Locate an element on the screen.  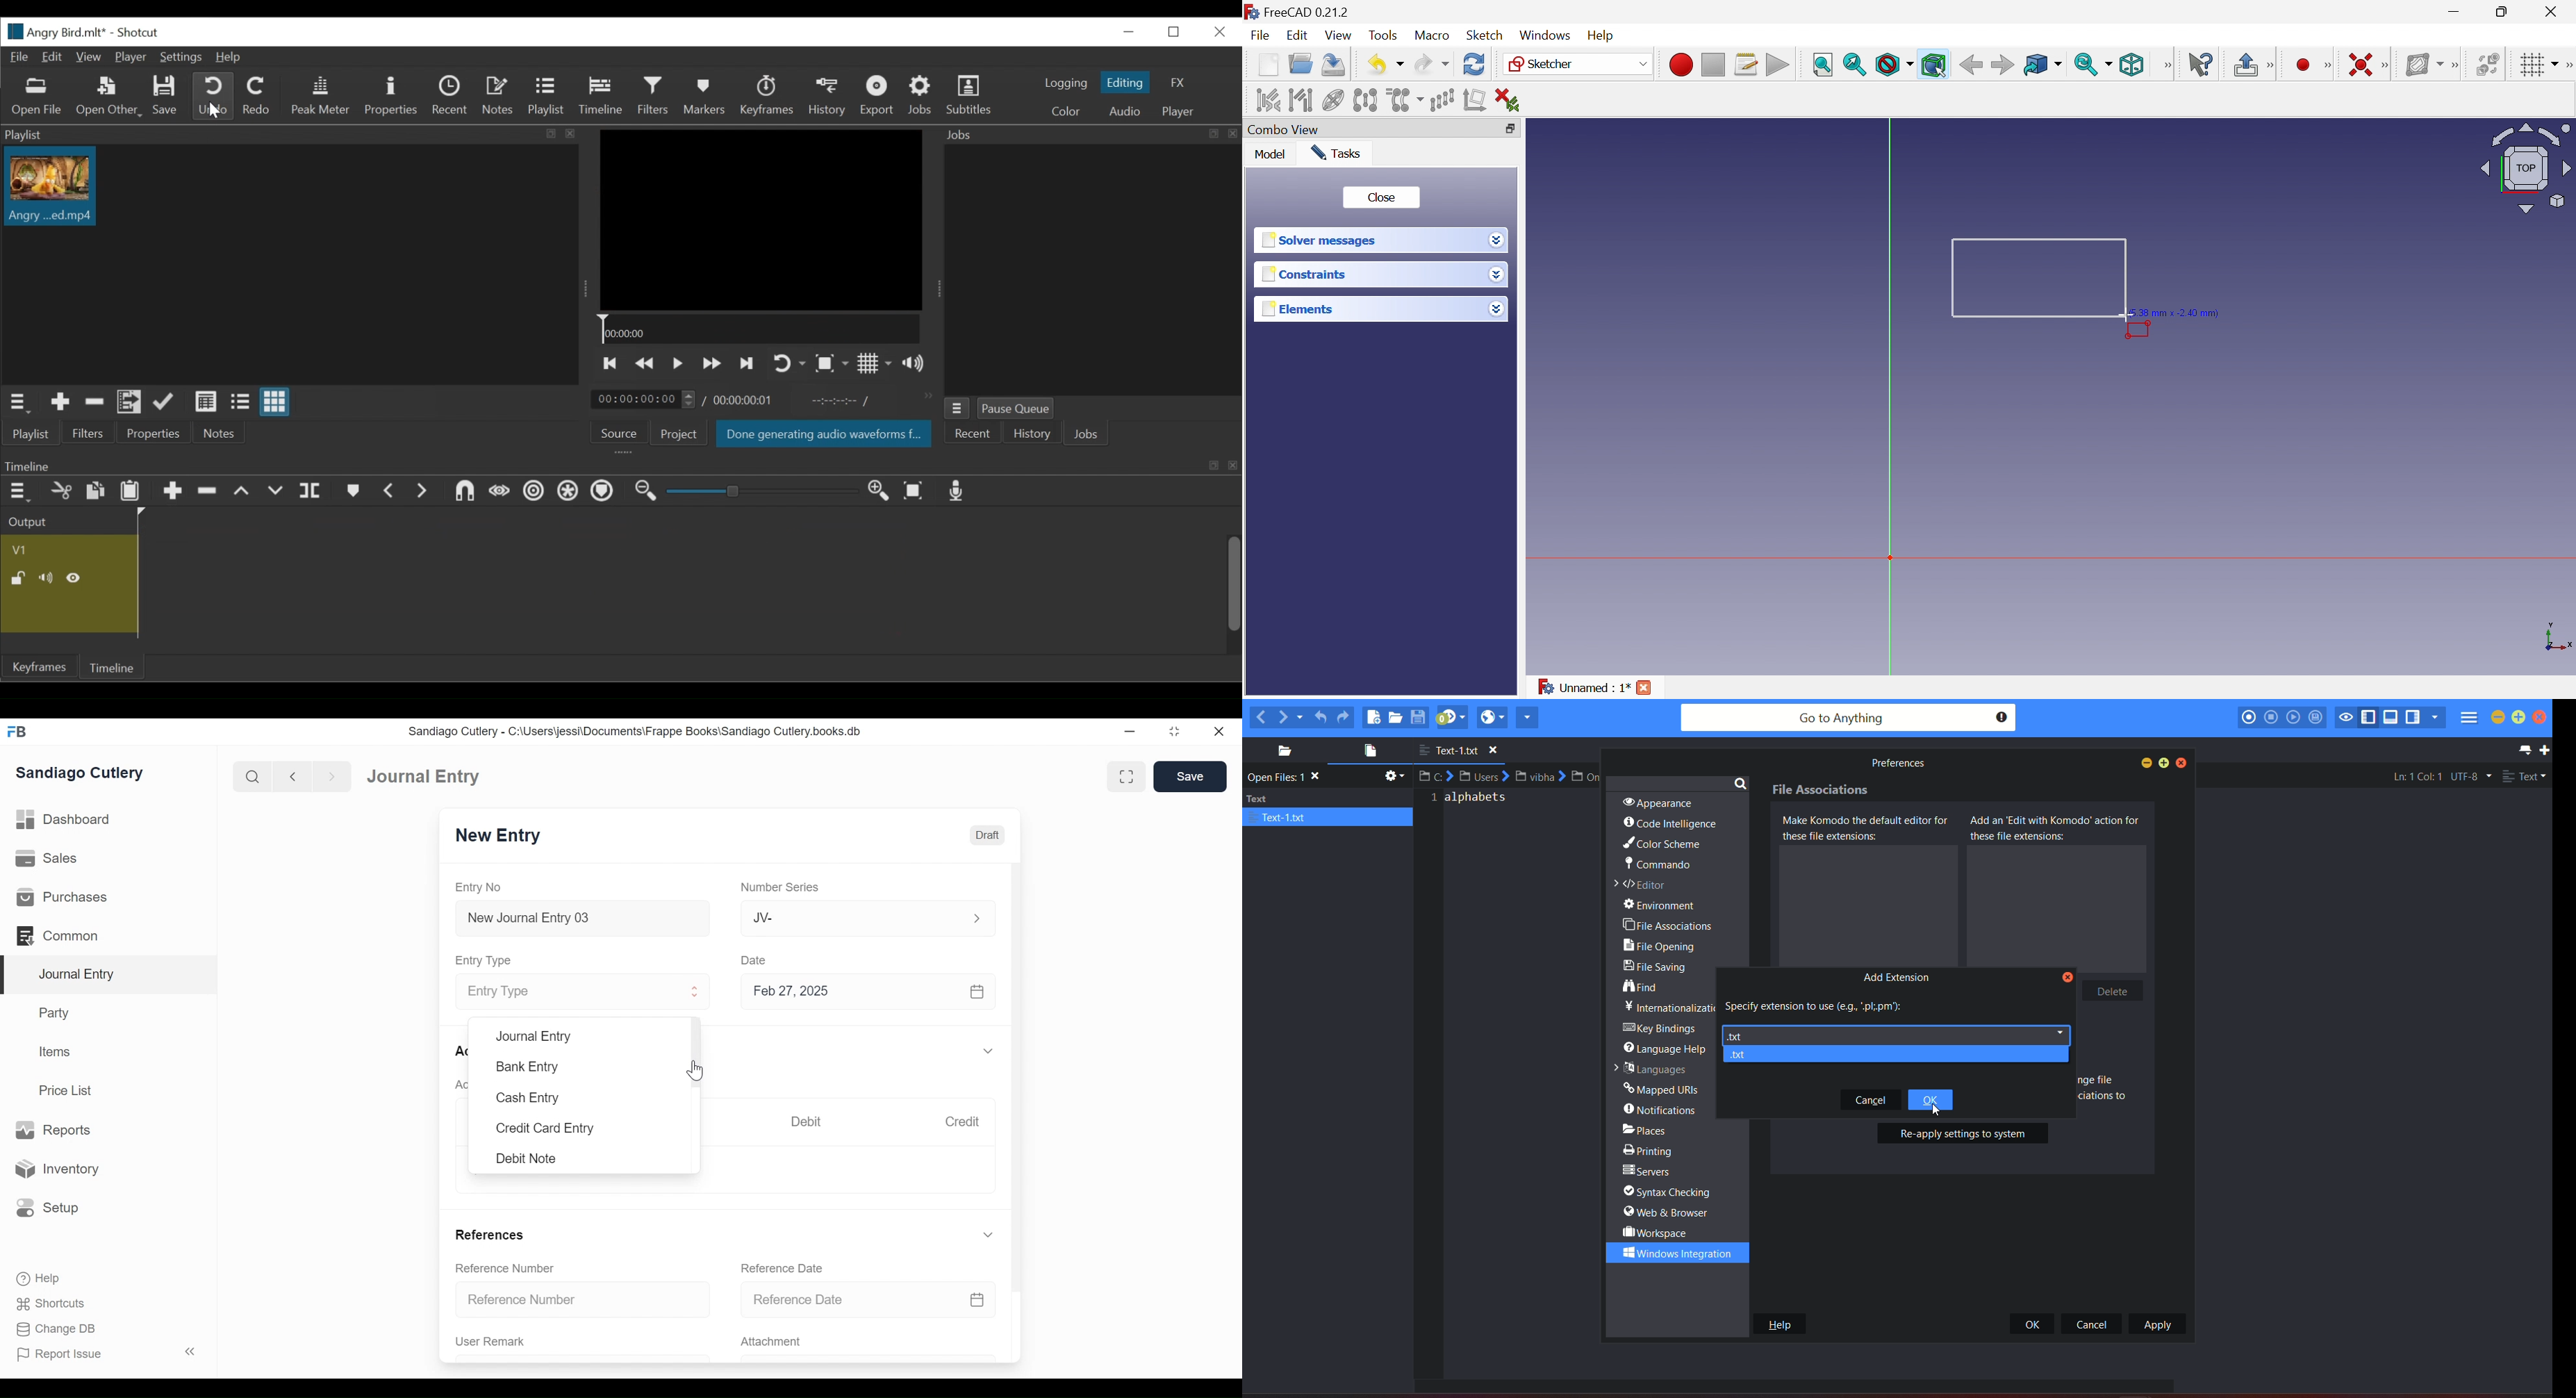
Timeline is located at coordinates (759, 330).